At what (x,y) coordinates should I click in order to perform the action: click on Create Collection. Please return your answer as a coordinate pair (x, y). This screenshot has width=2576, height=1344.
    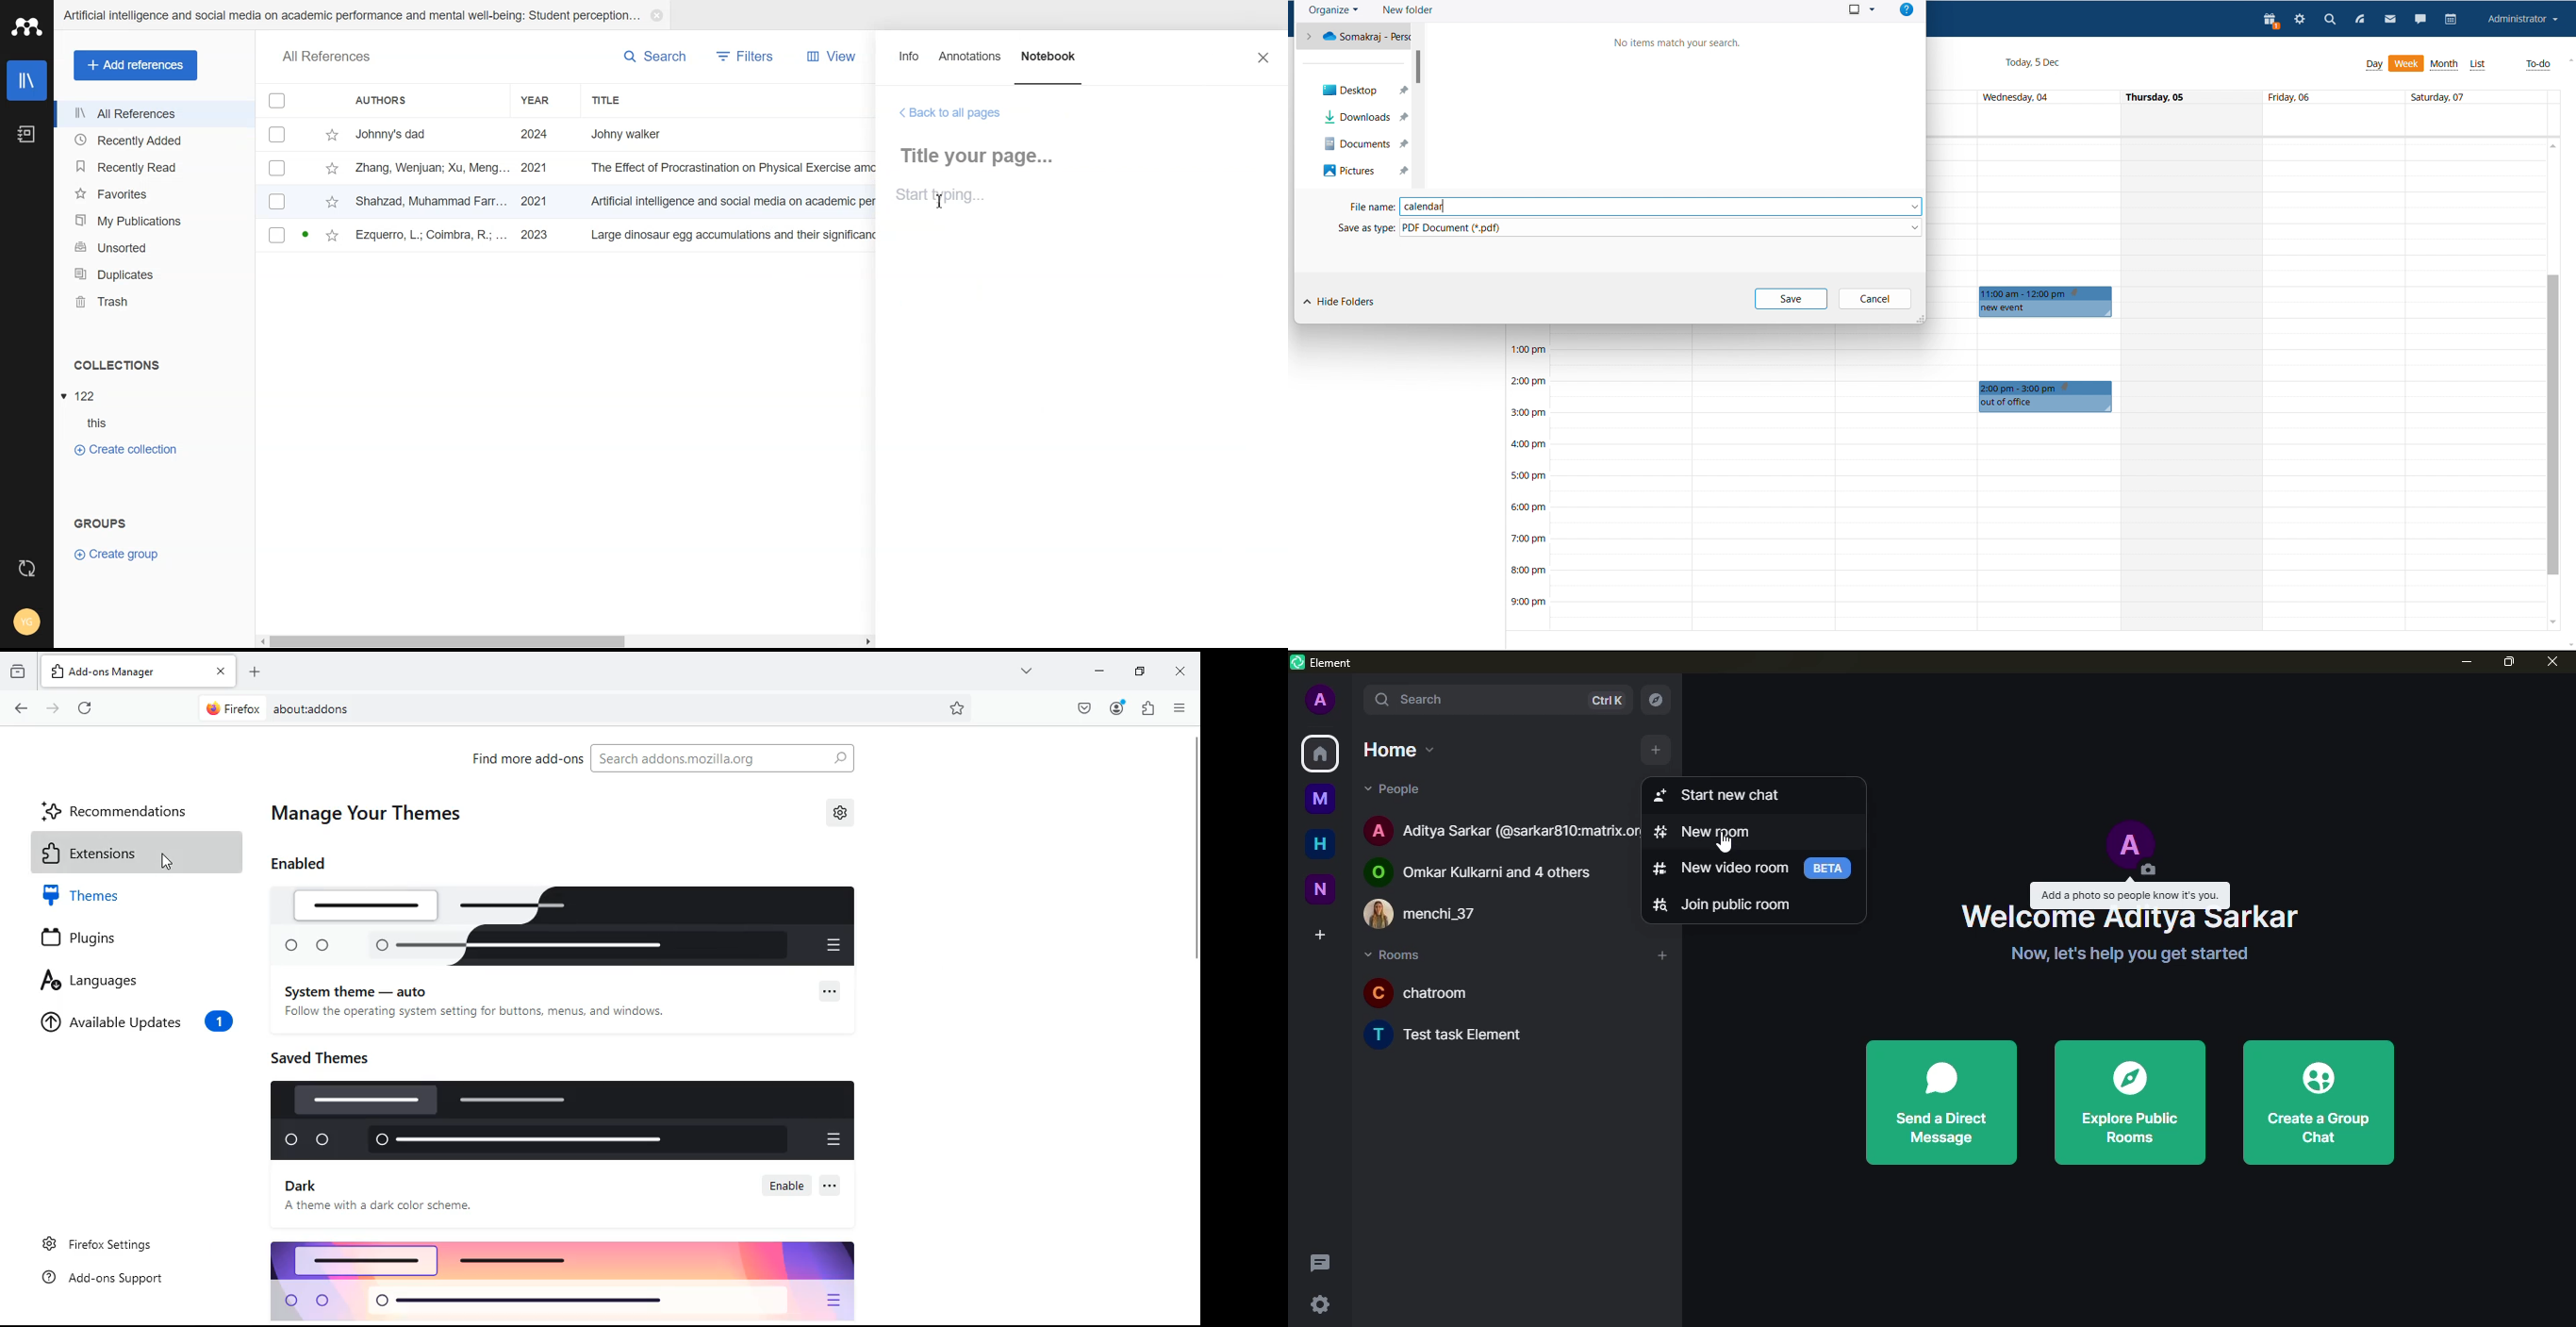
    Looking at the image, I should click on (125, 449).